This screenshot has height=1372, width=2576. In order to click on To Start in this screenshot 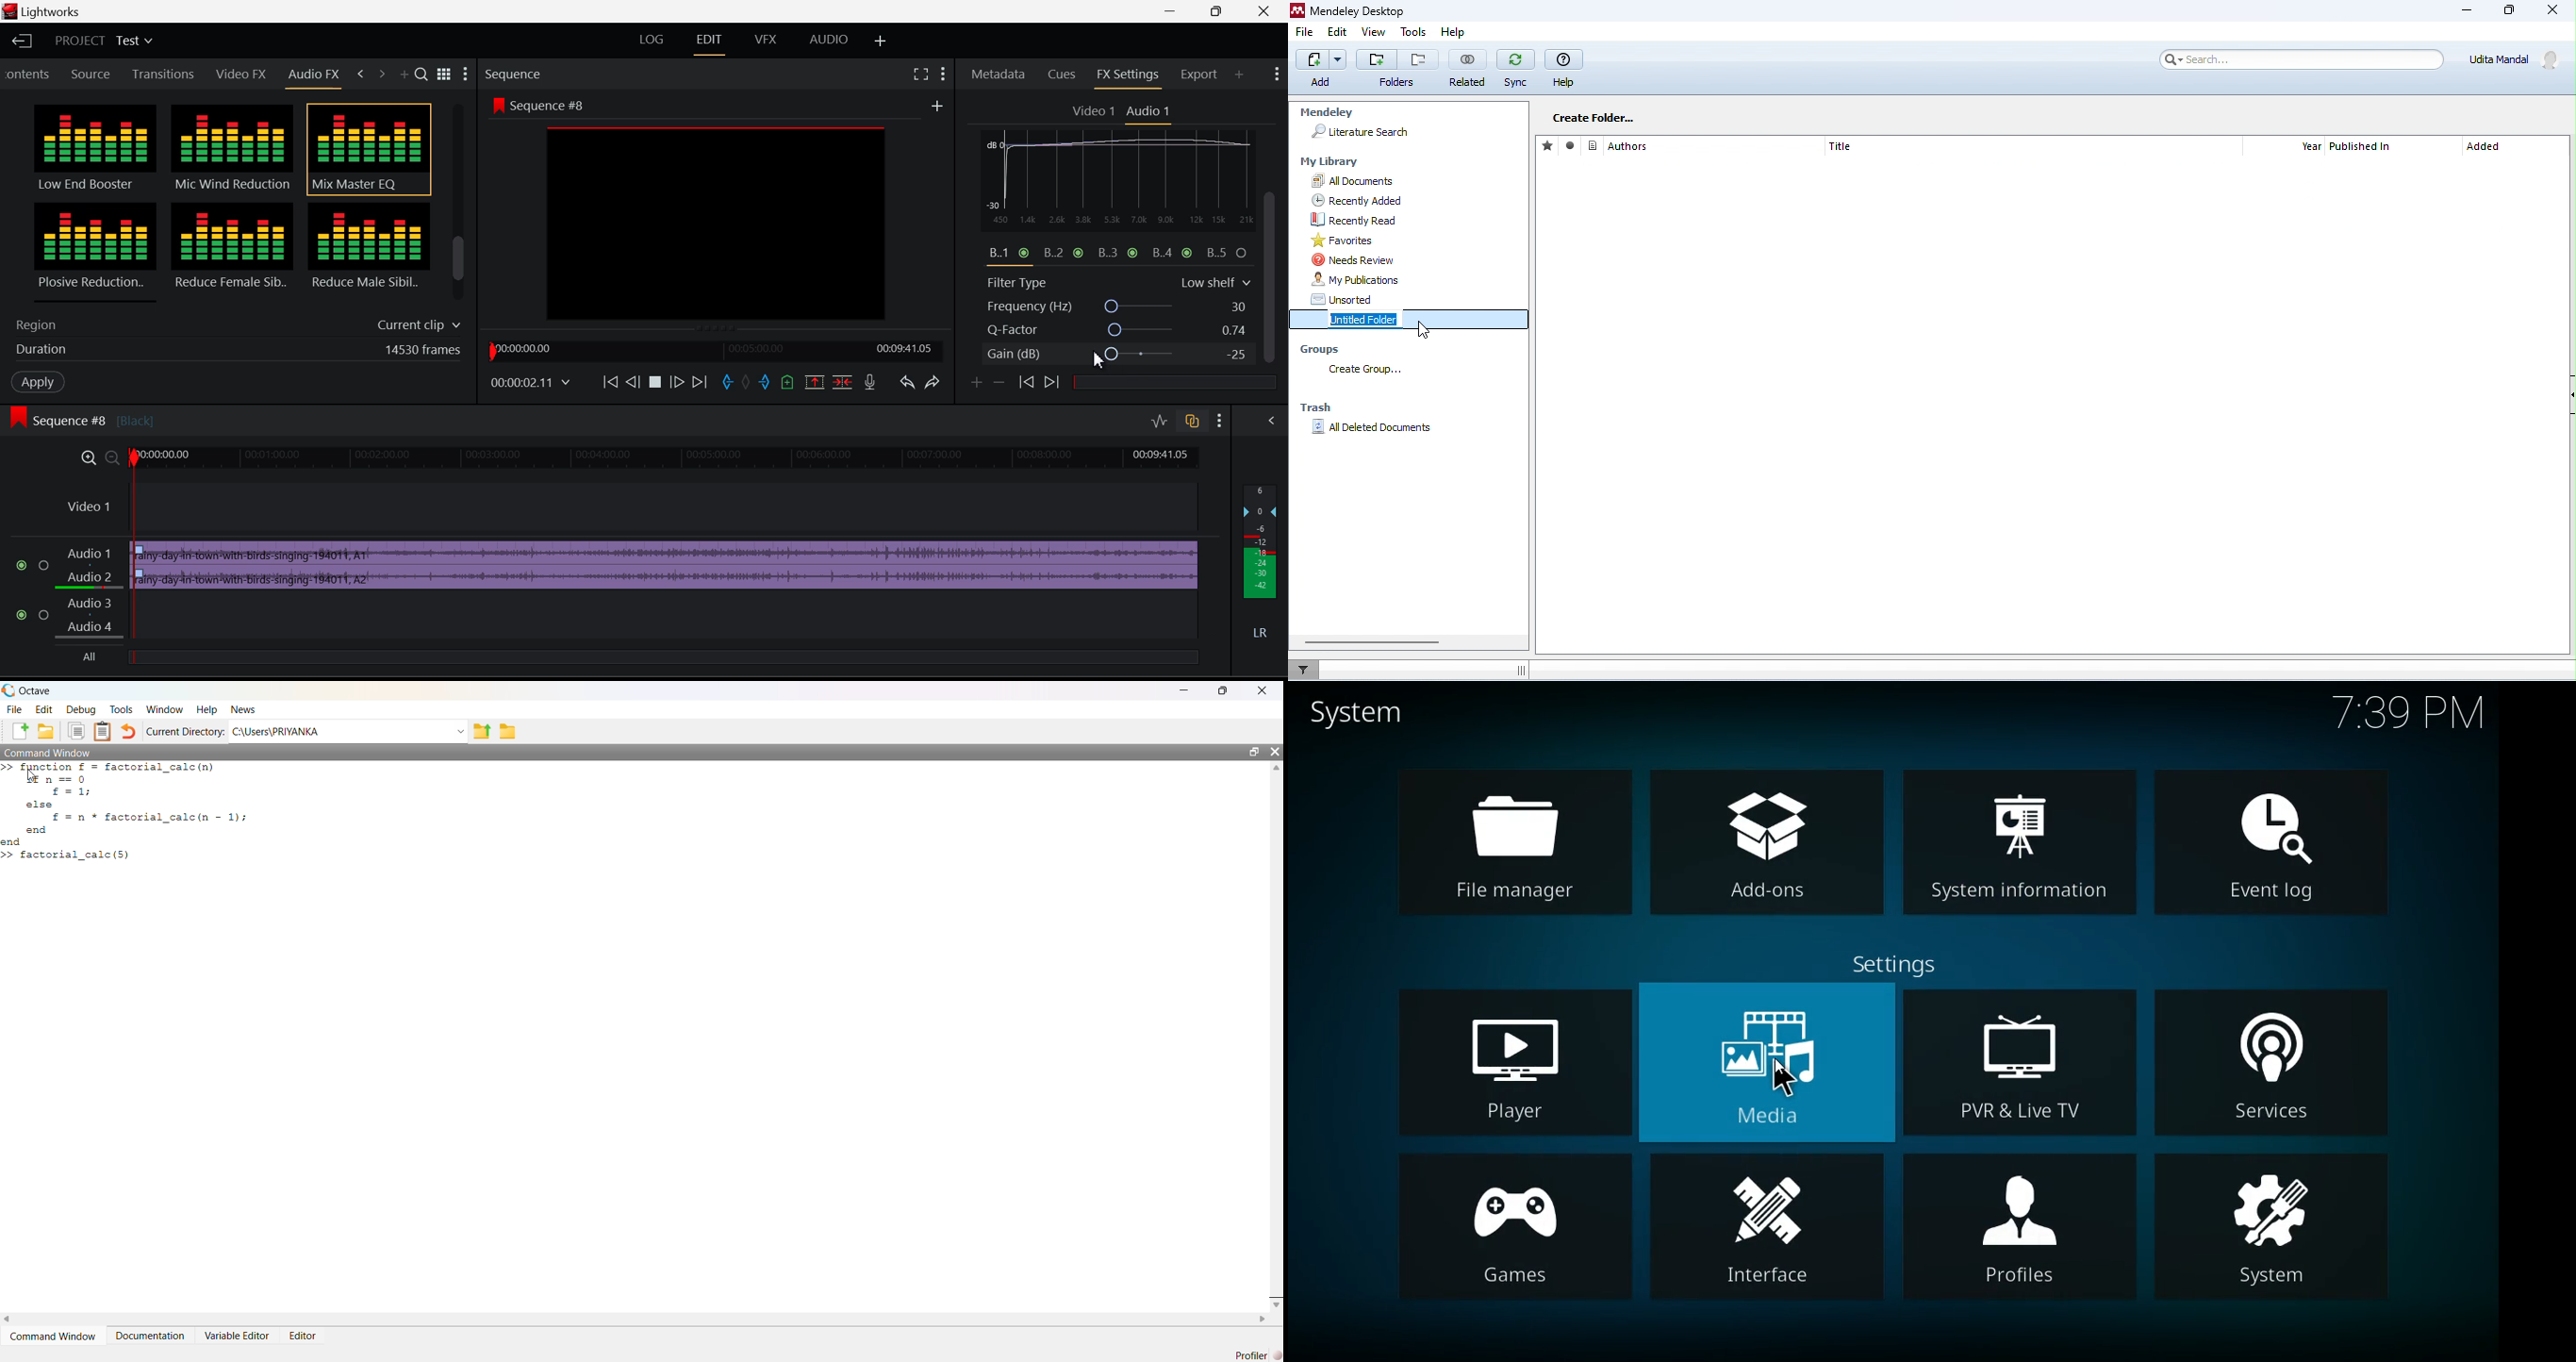, I will do `click(609, 383)`.